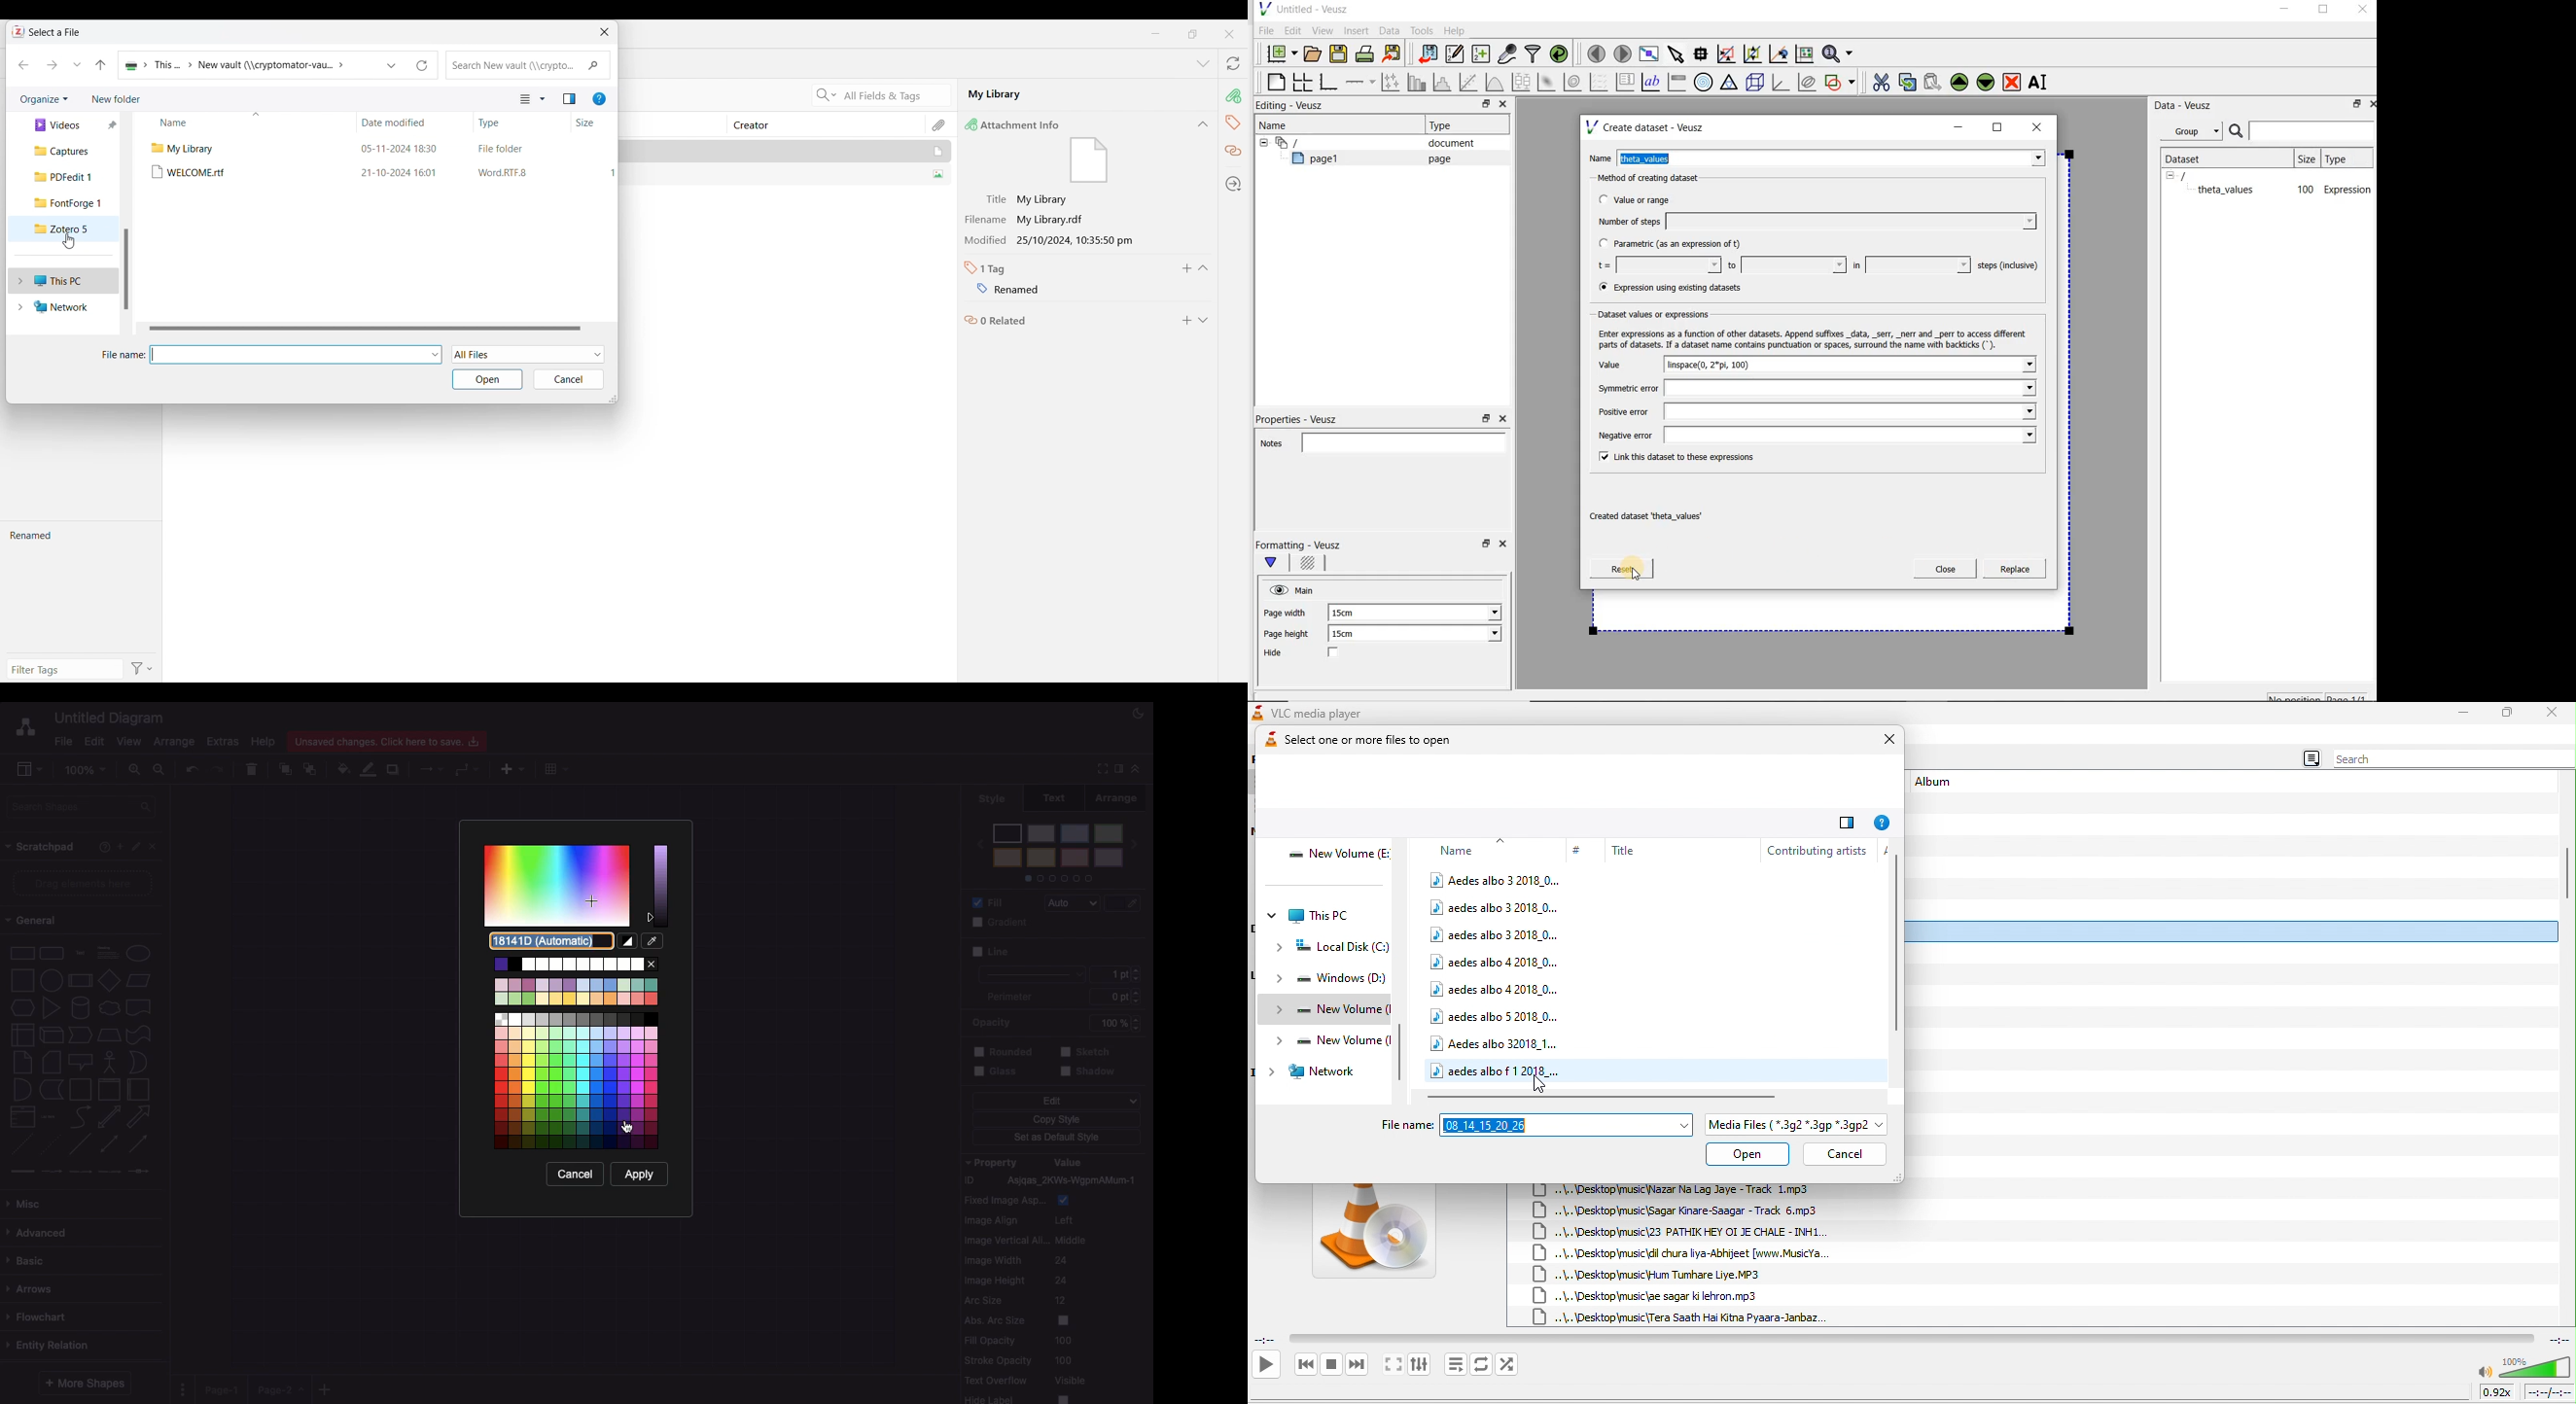  I want to click on and, so click(22, 1090).